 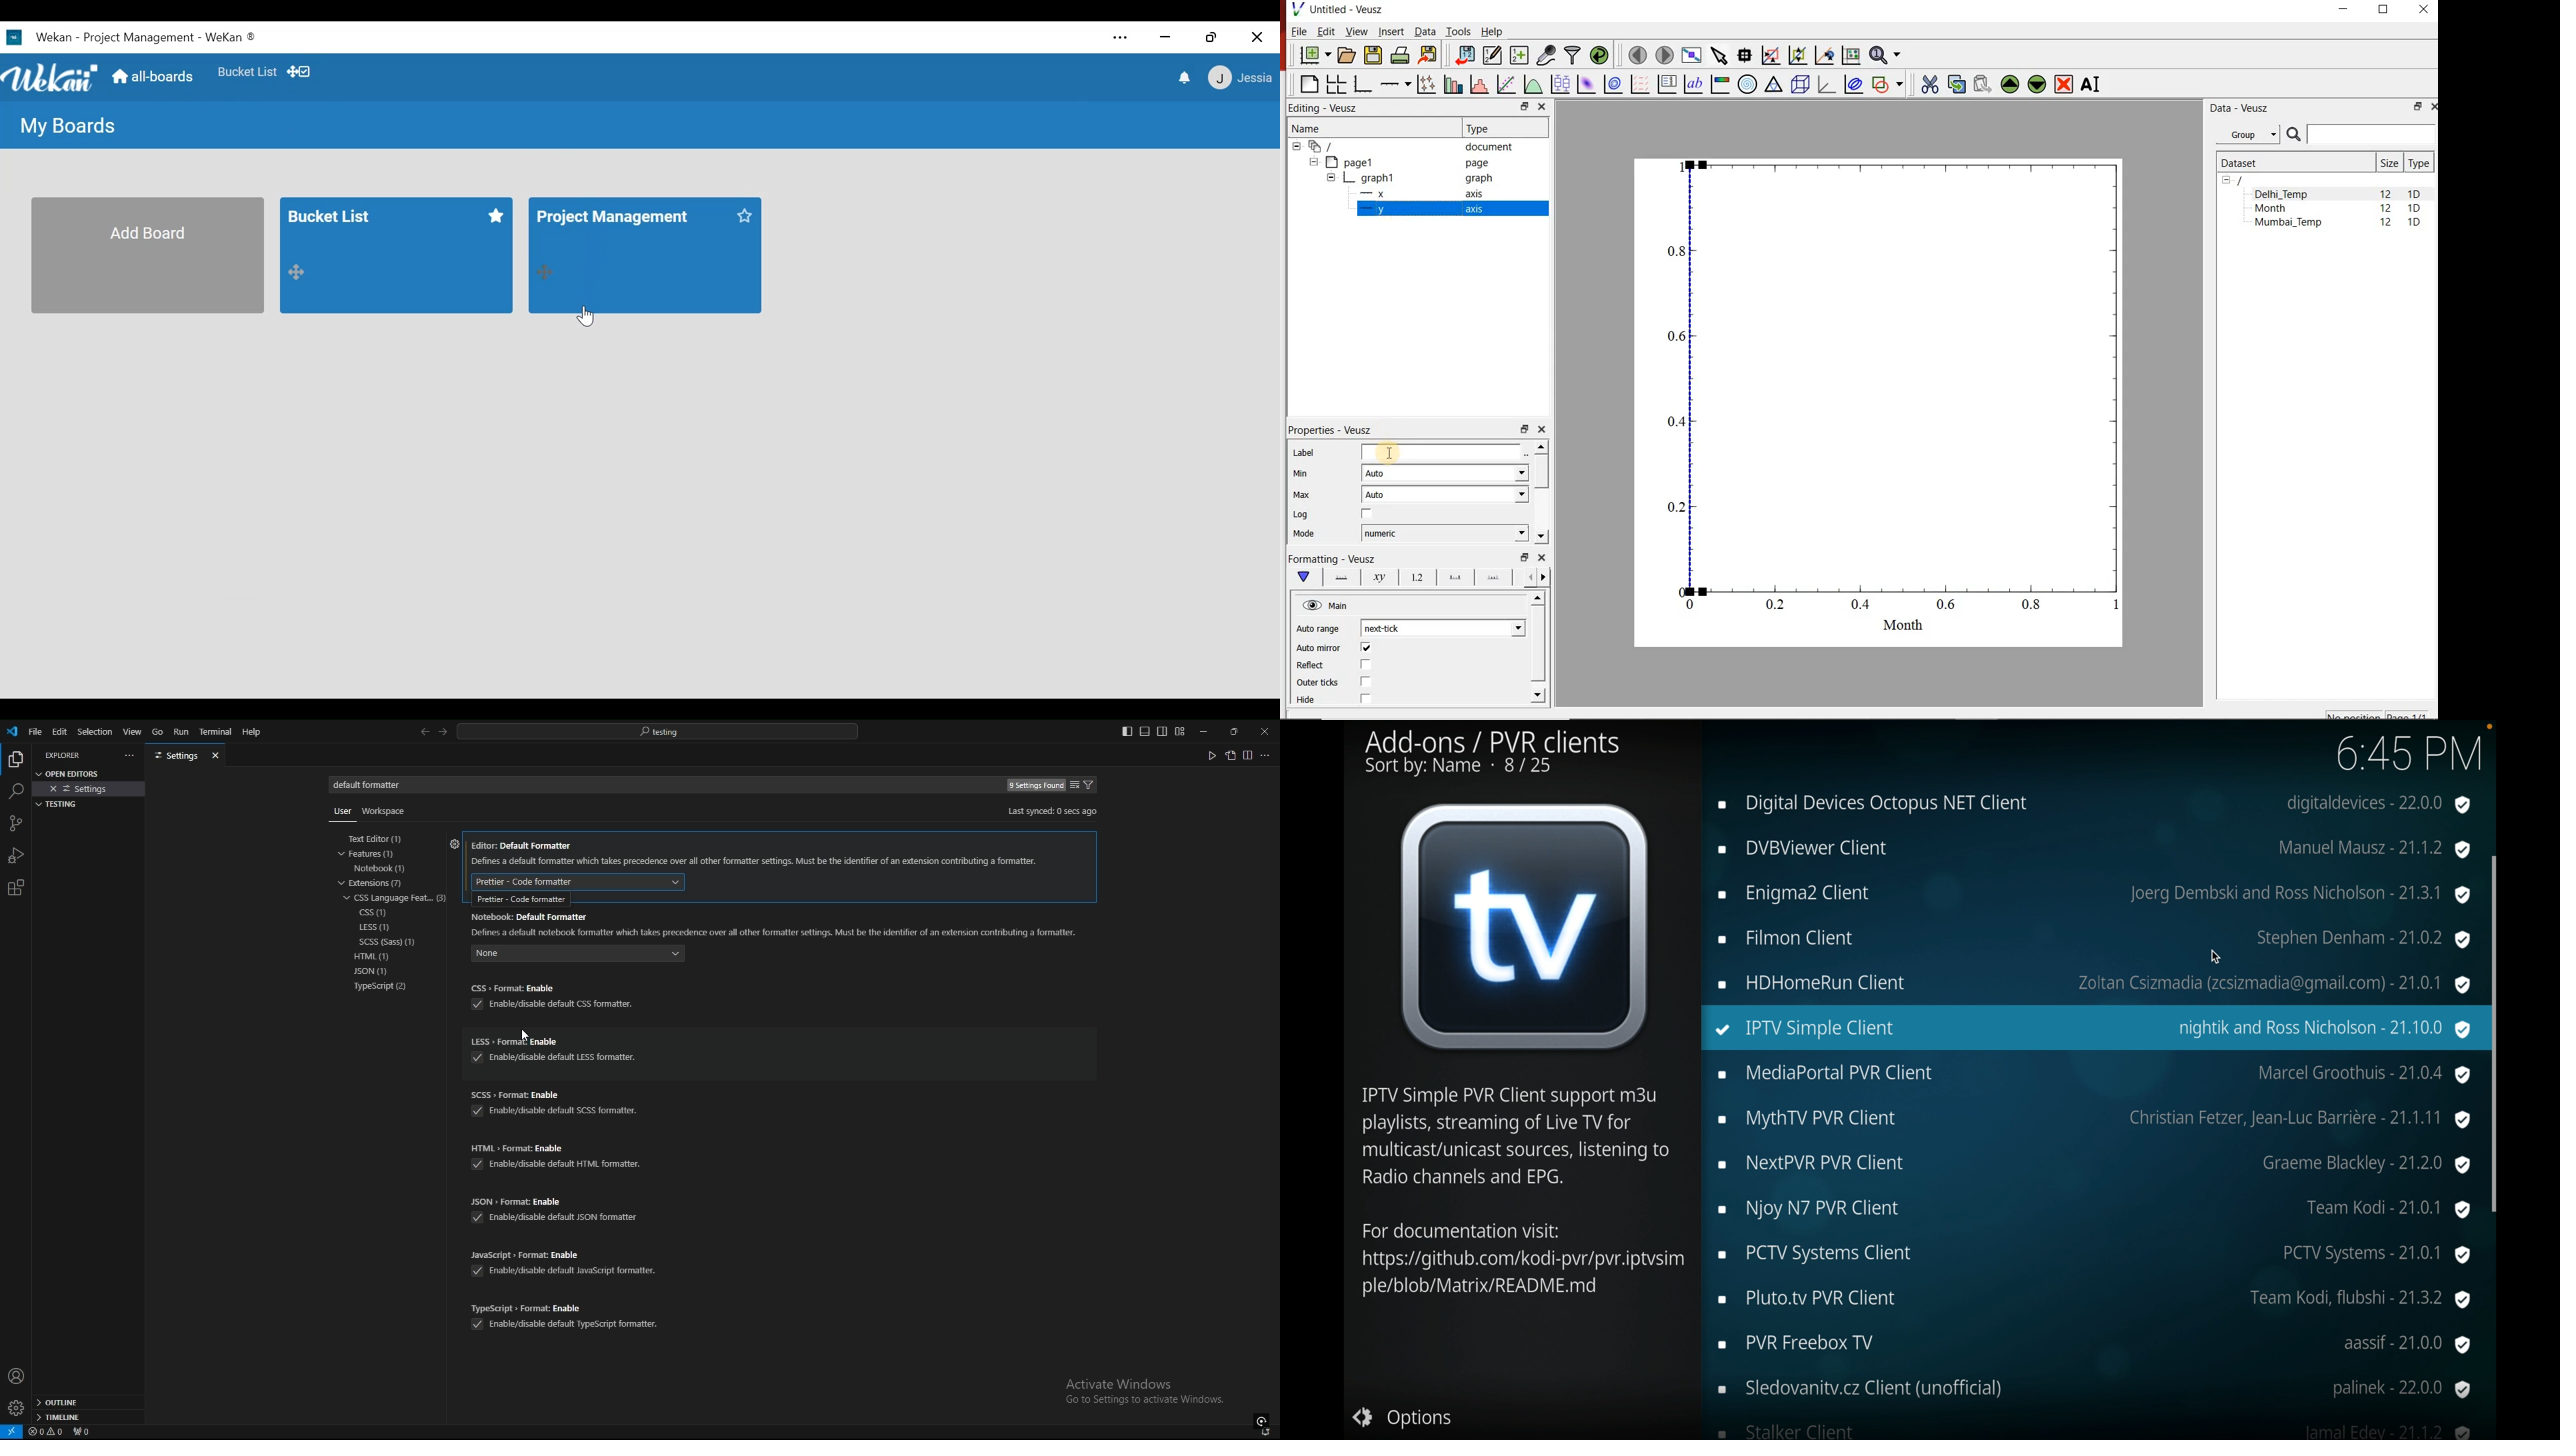 What do you see at coordinates (2093, 1030) in the screenshot?
I see `iptv simple client` at bounding box center [2093, 1030].